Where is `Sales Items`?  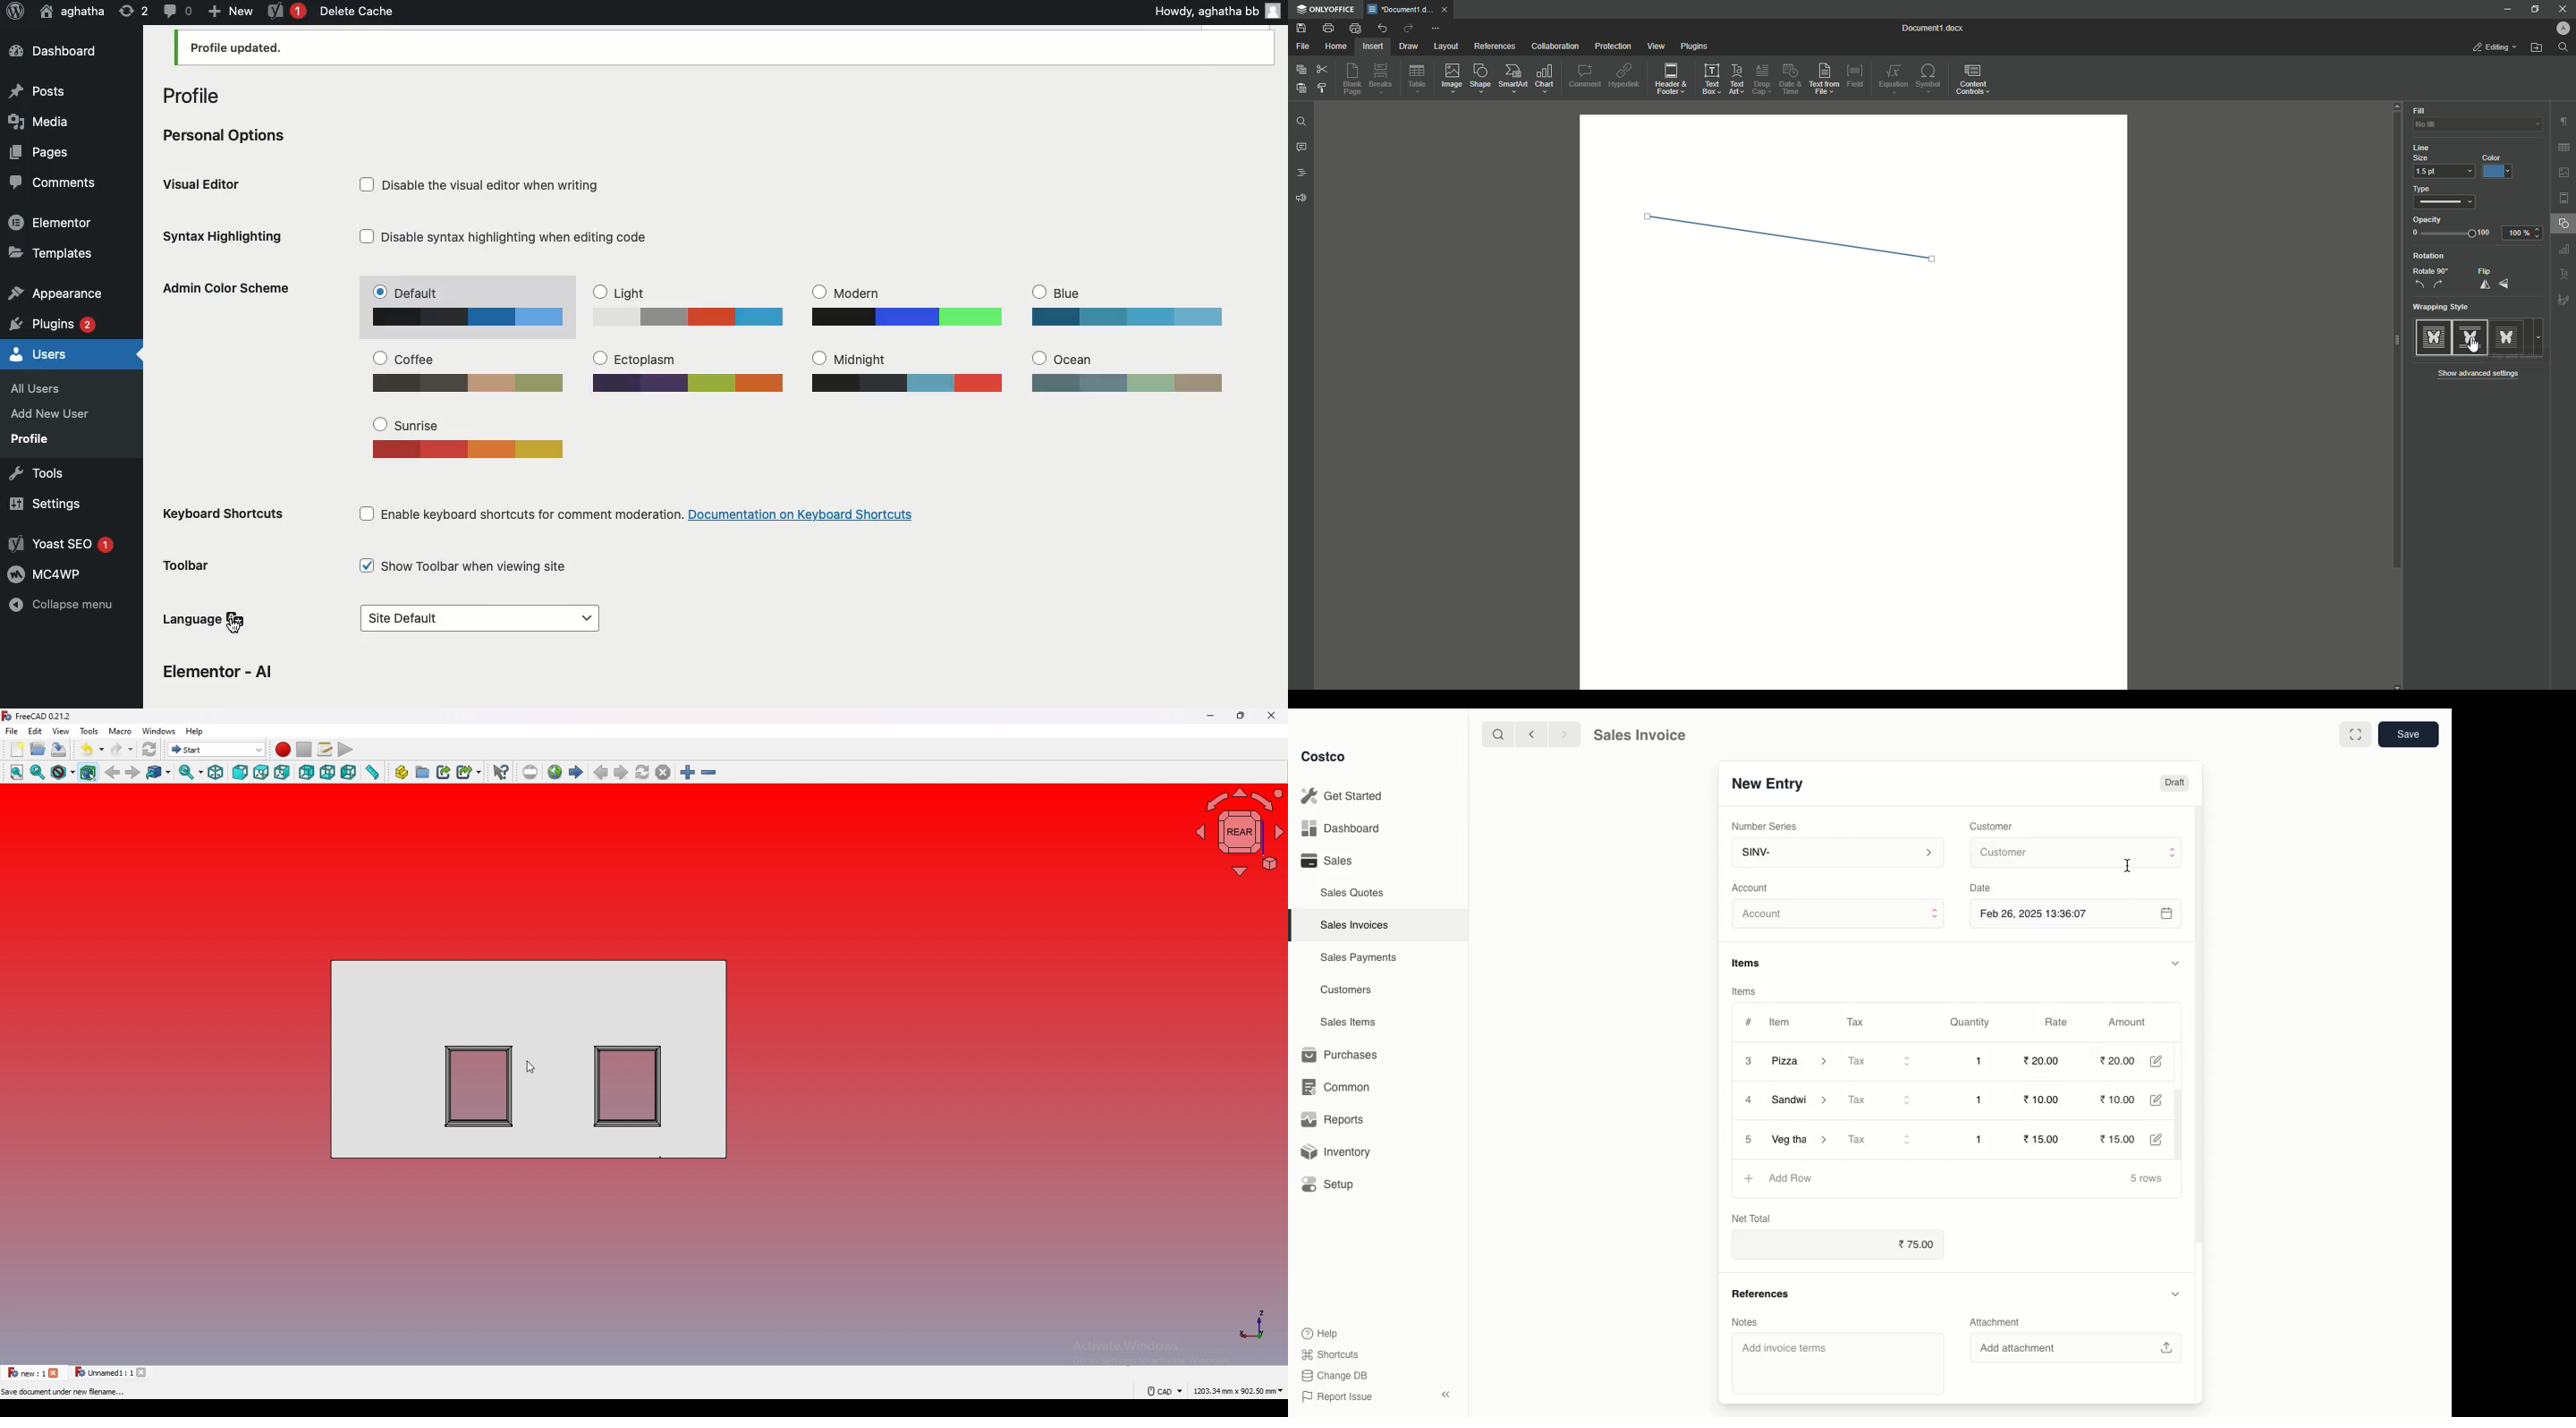
Sales Items is located at coordinates (1352, 1022).